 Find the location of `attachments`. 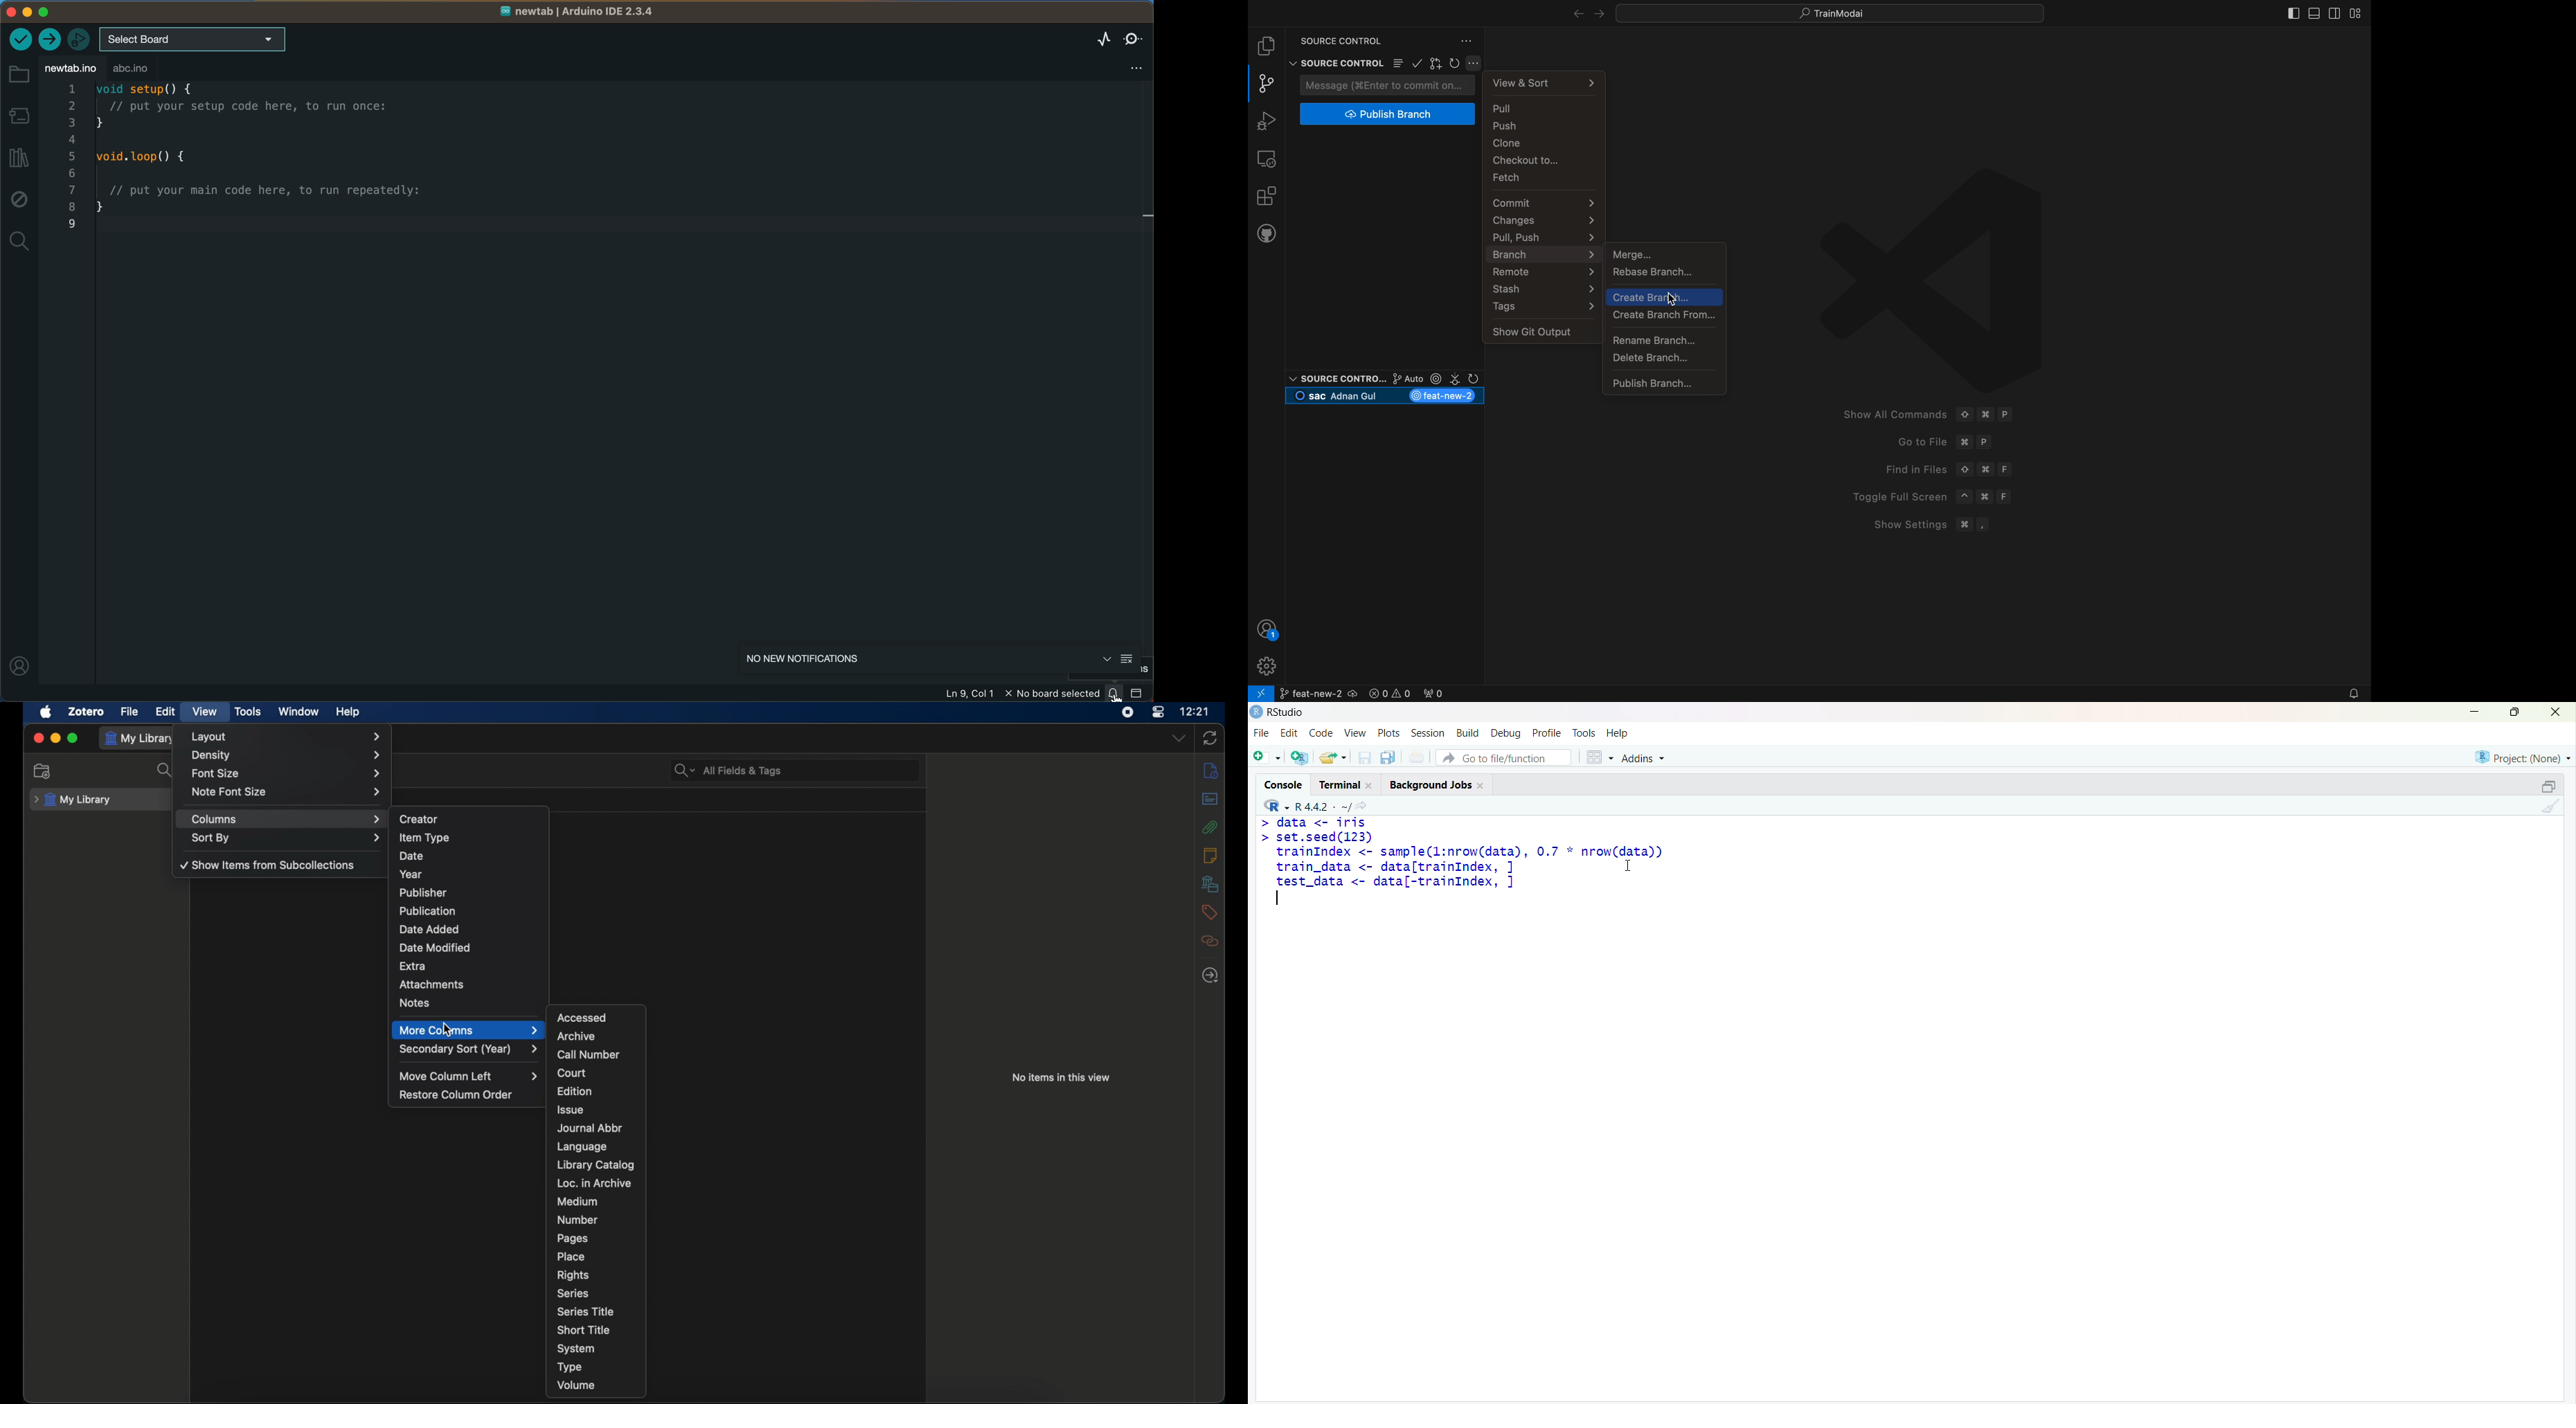

attachments is located at coordinates (1210, 827).